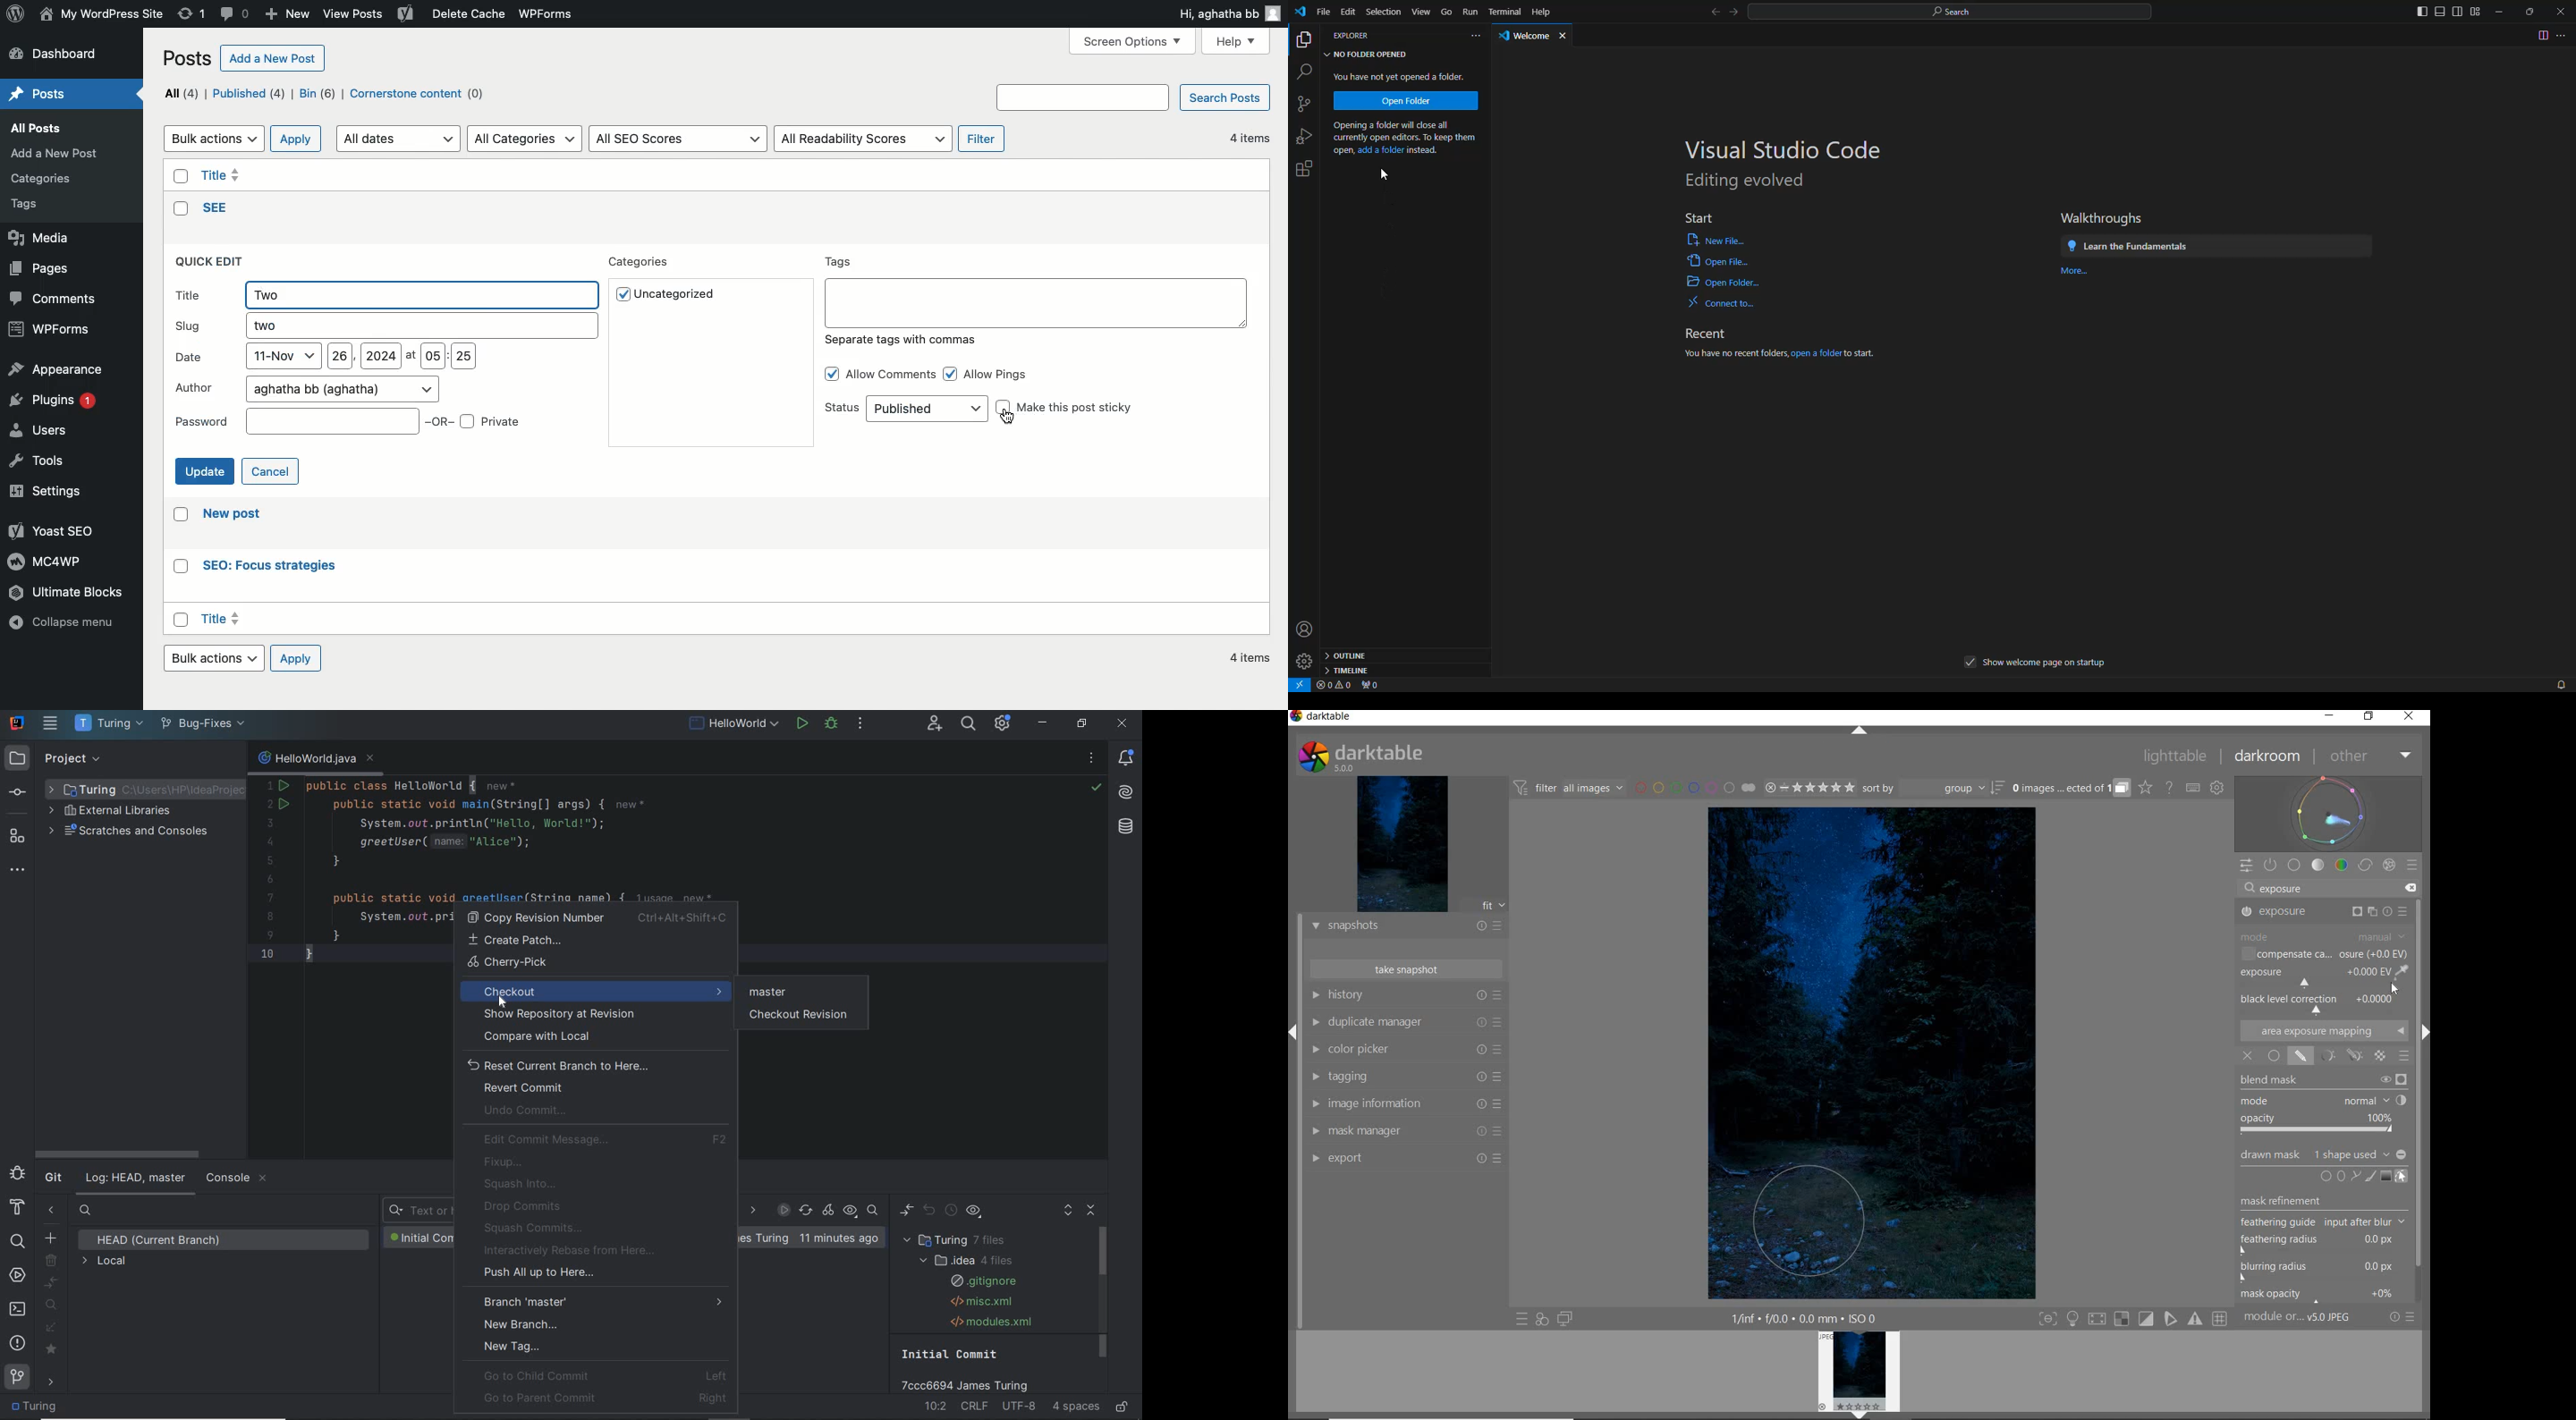 This screenshot has width=2576, height=1428. What do you see at coordinates (596, 990) in the screenshot?
I see `checkout` at bounding box center [596, 990].